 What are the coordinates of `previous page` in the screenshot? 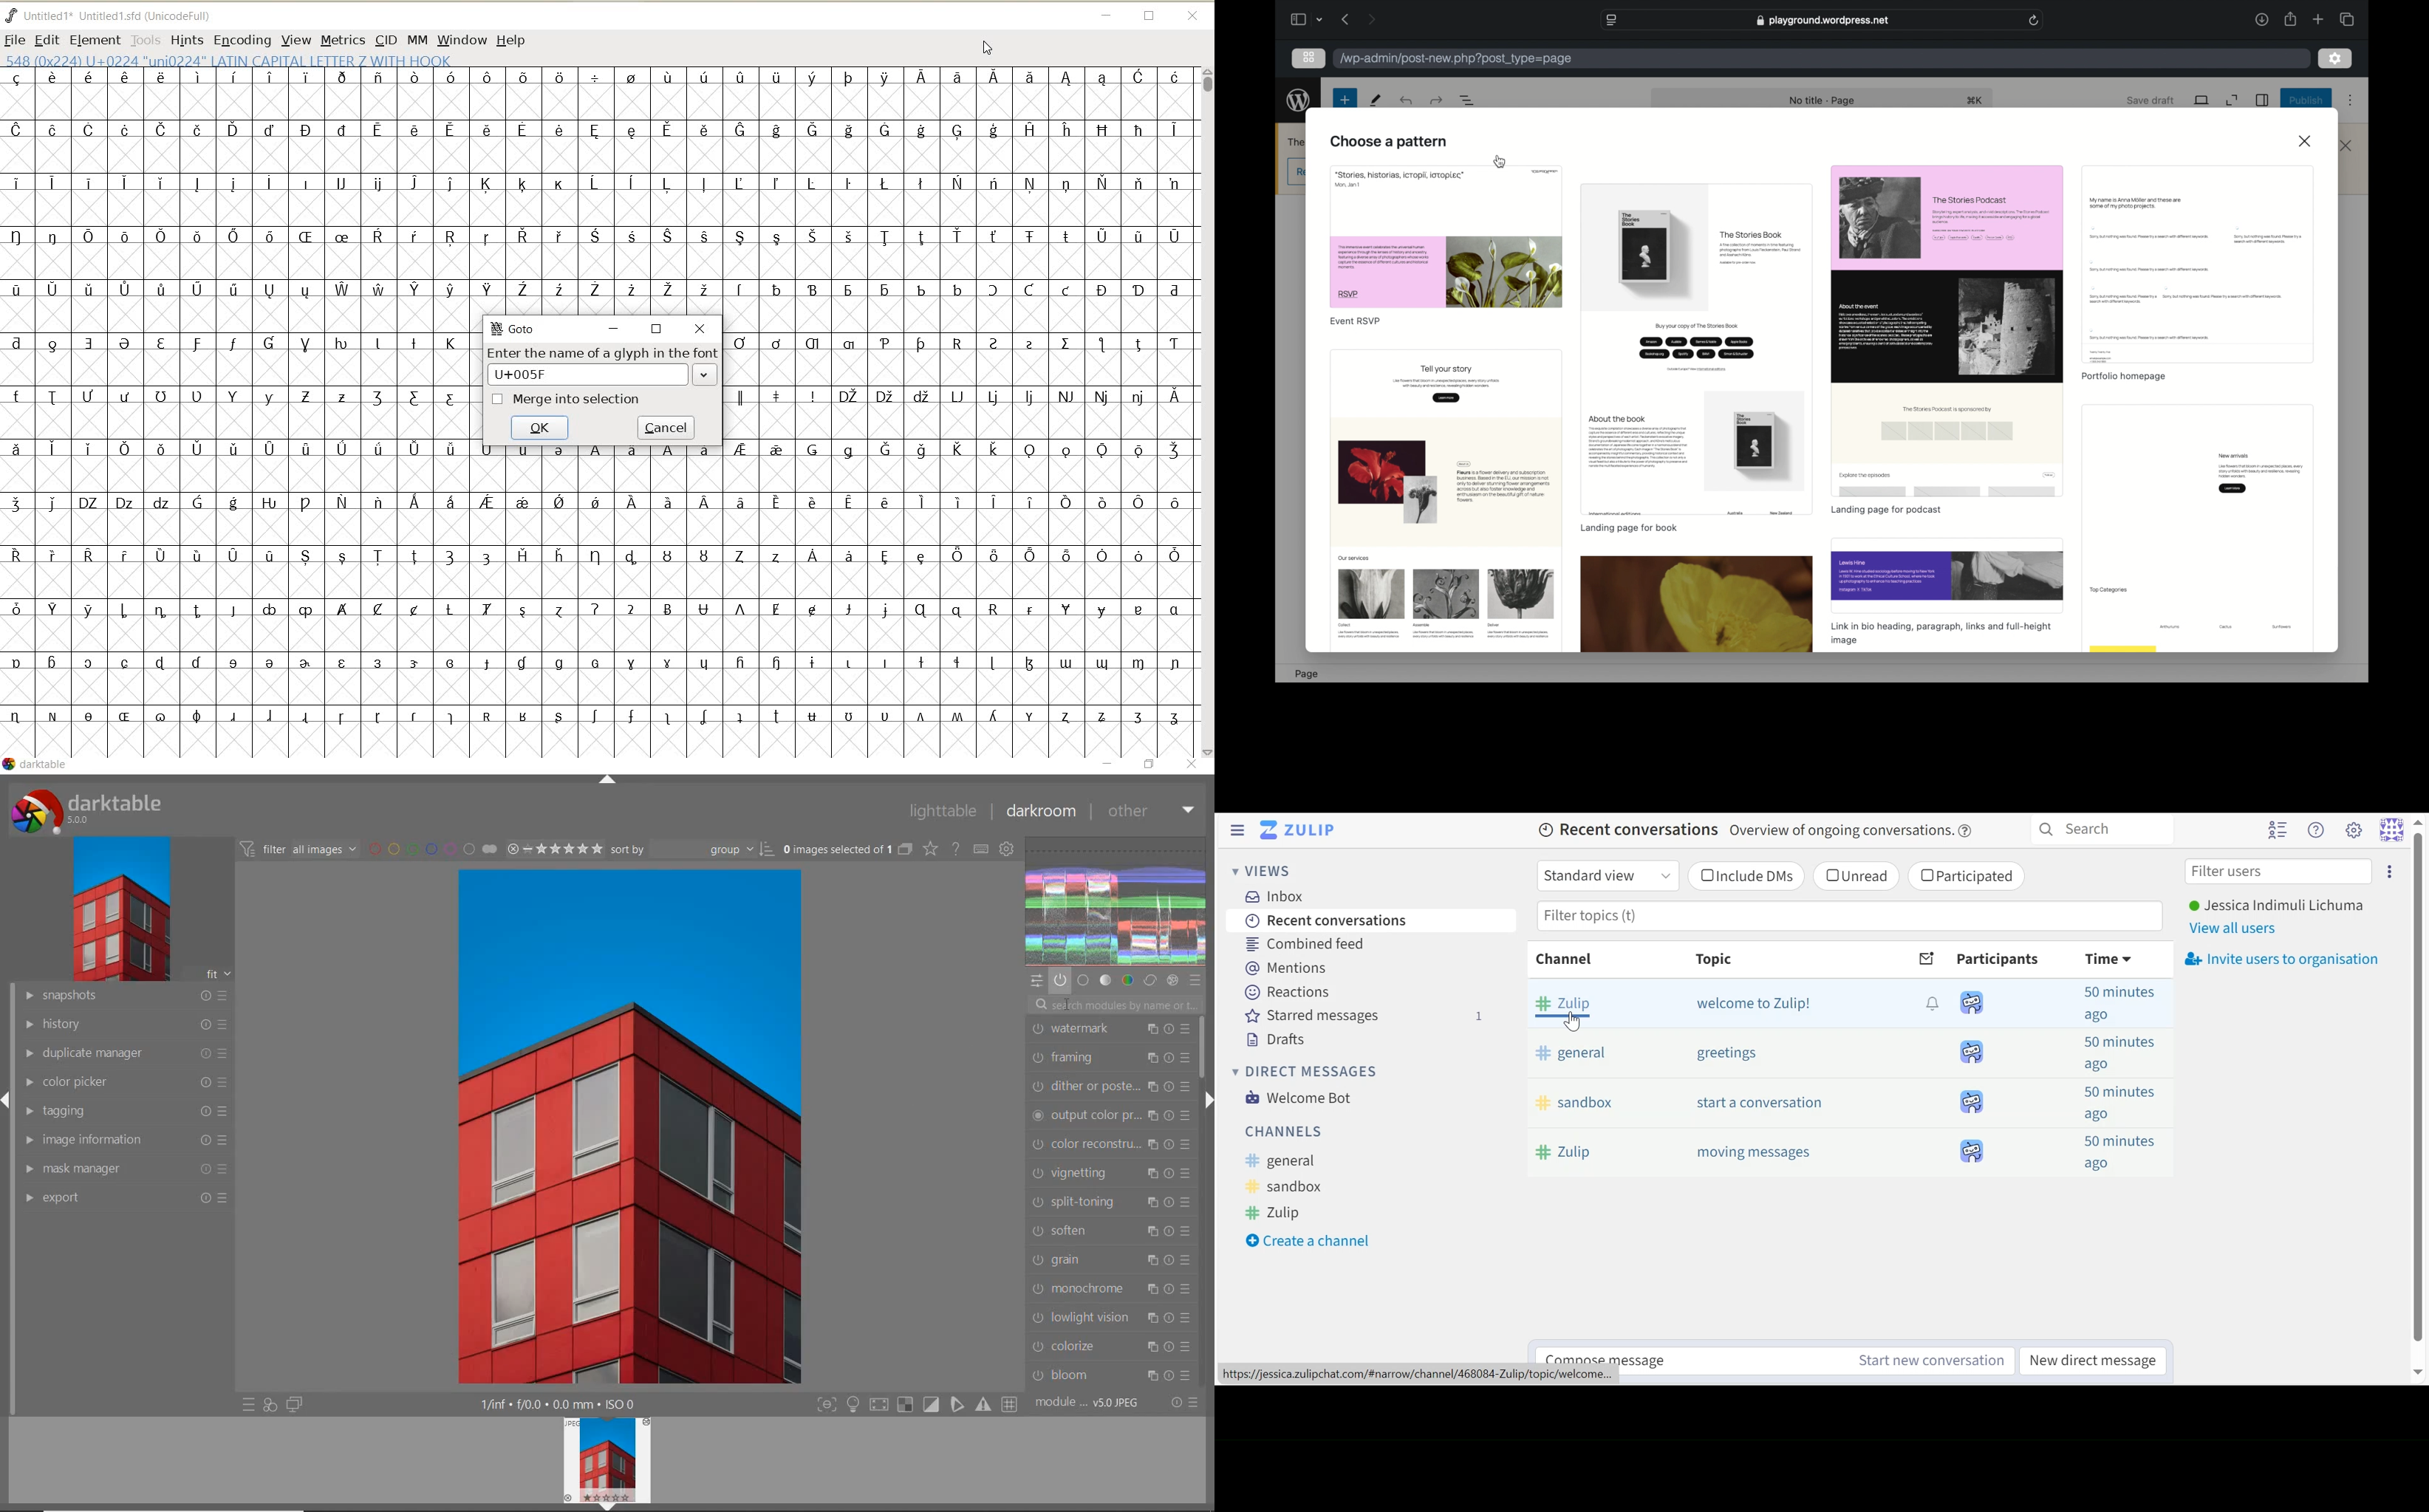 It's located at (1346, 20).